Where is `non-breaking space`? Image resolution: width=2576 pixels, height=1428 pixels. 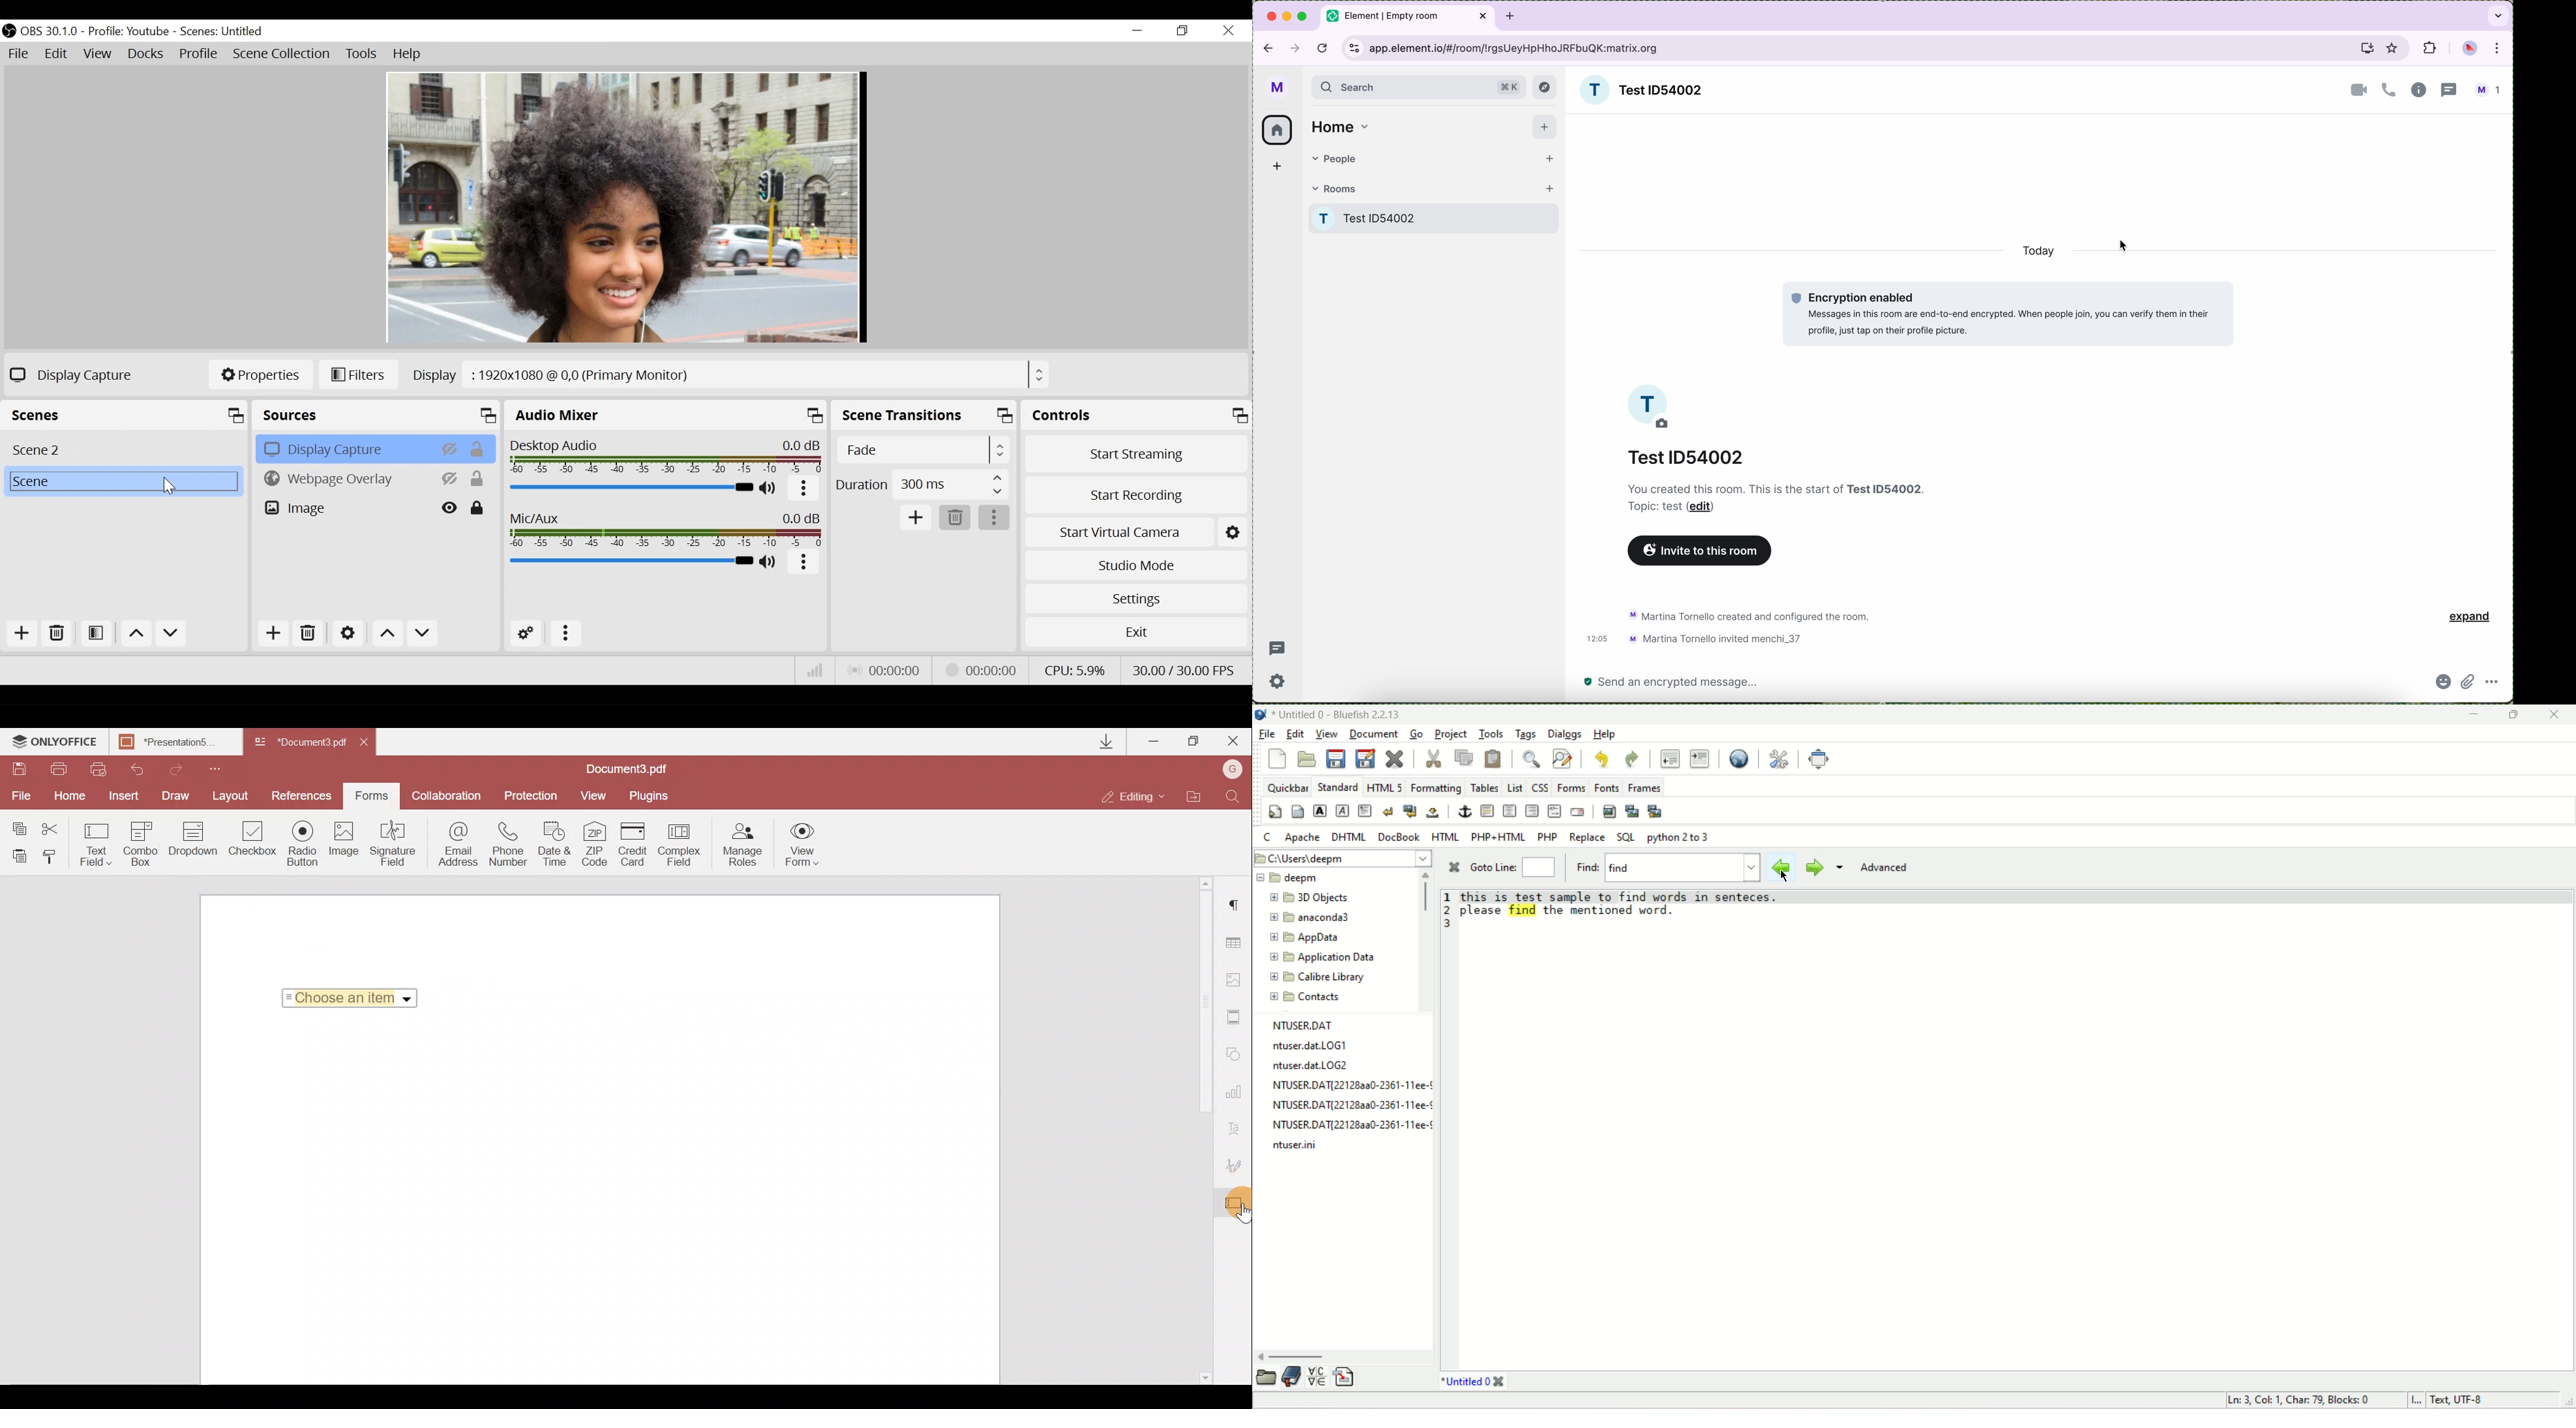 non-breaking space is located at coordinates (1433, 813).